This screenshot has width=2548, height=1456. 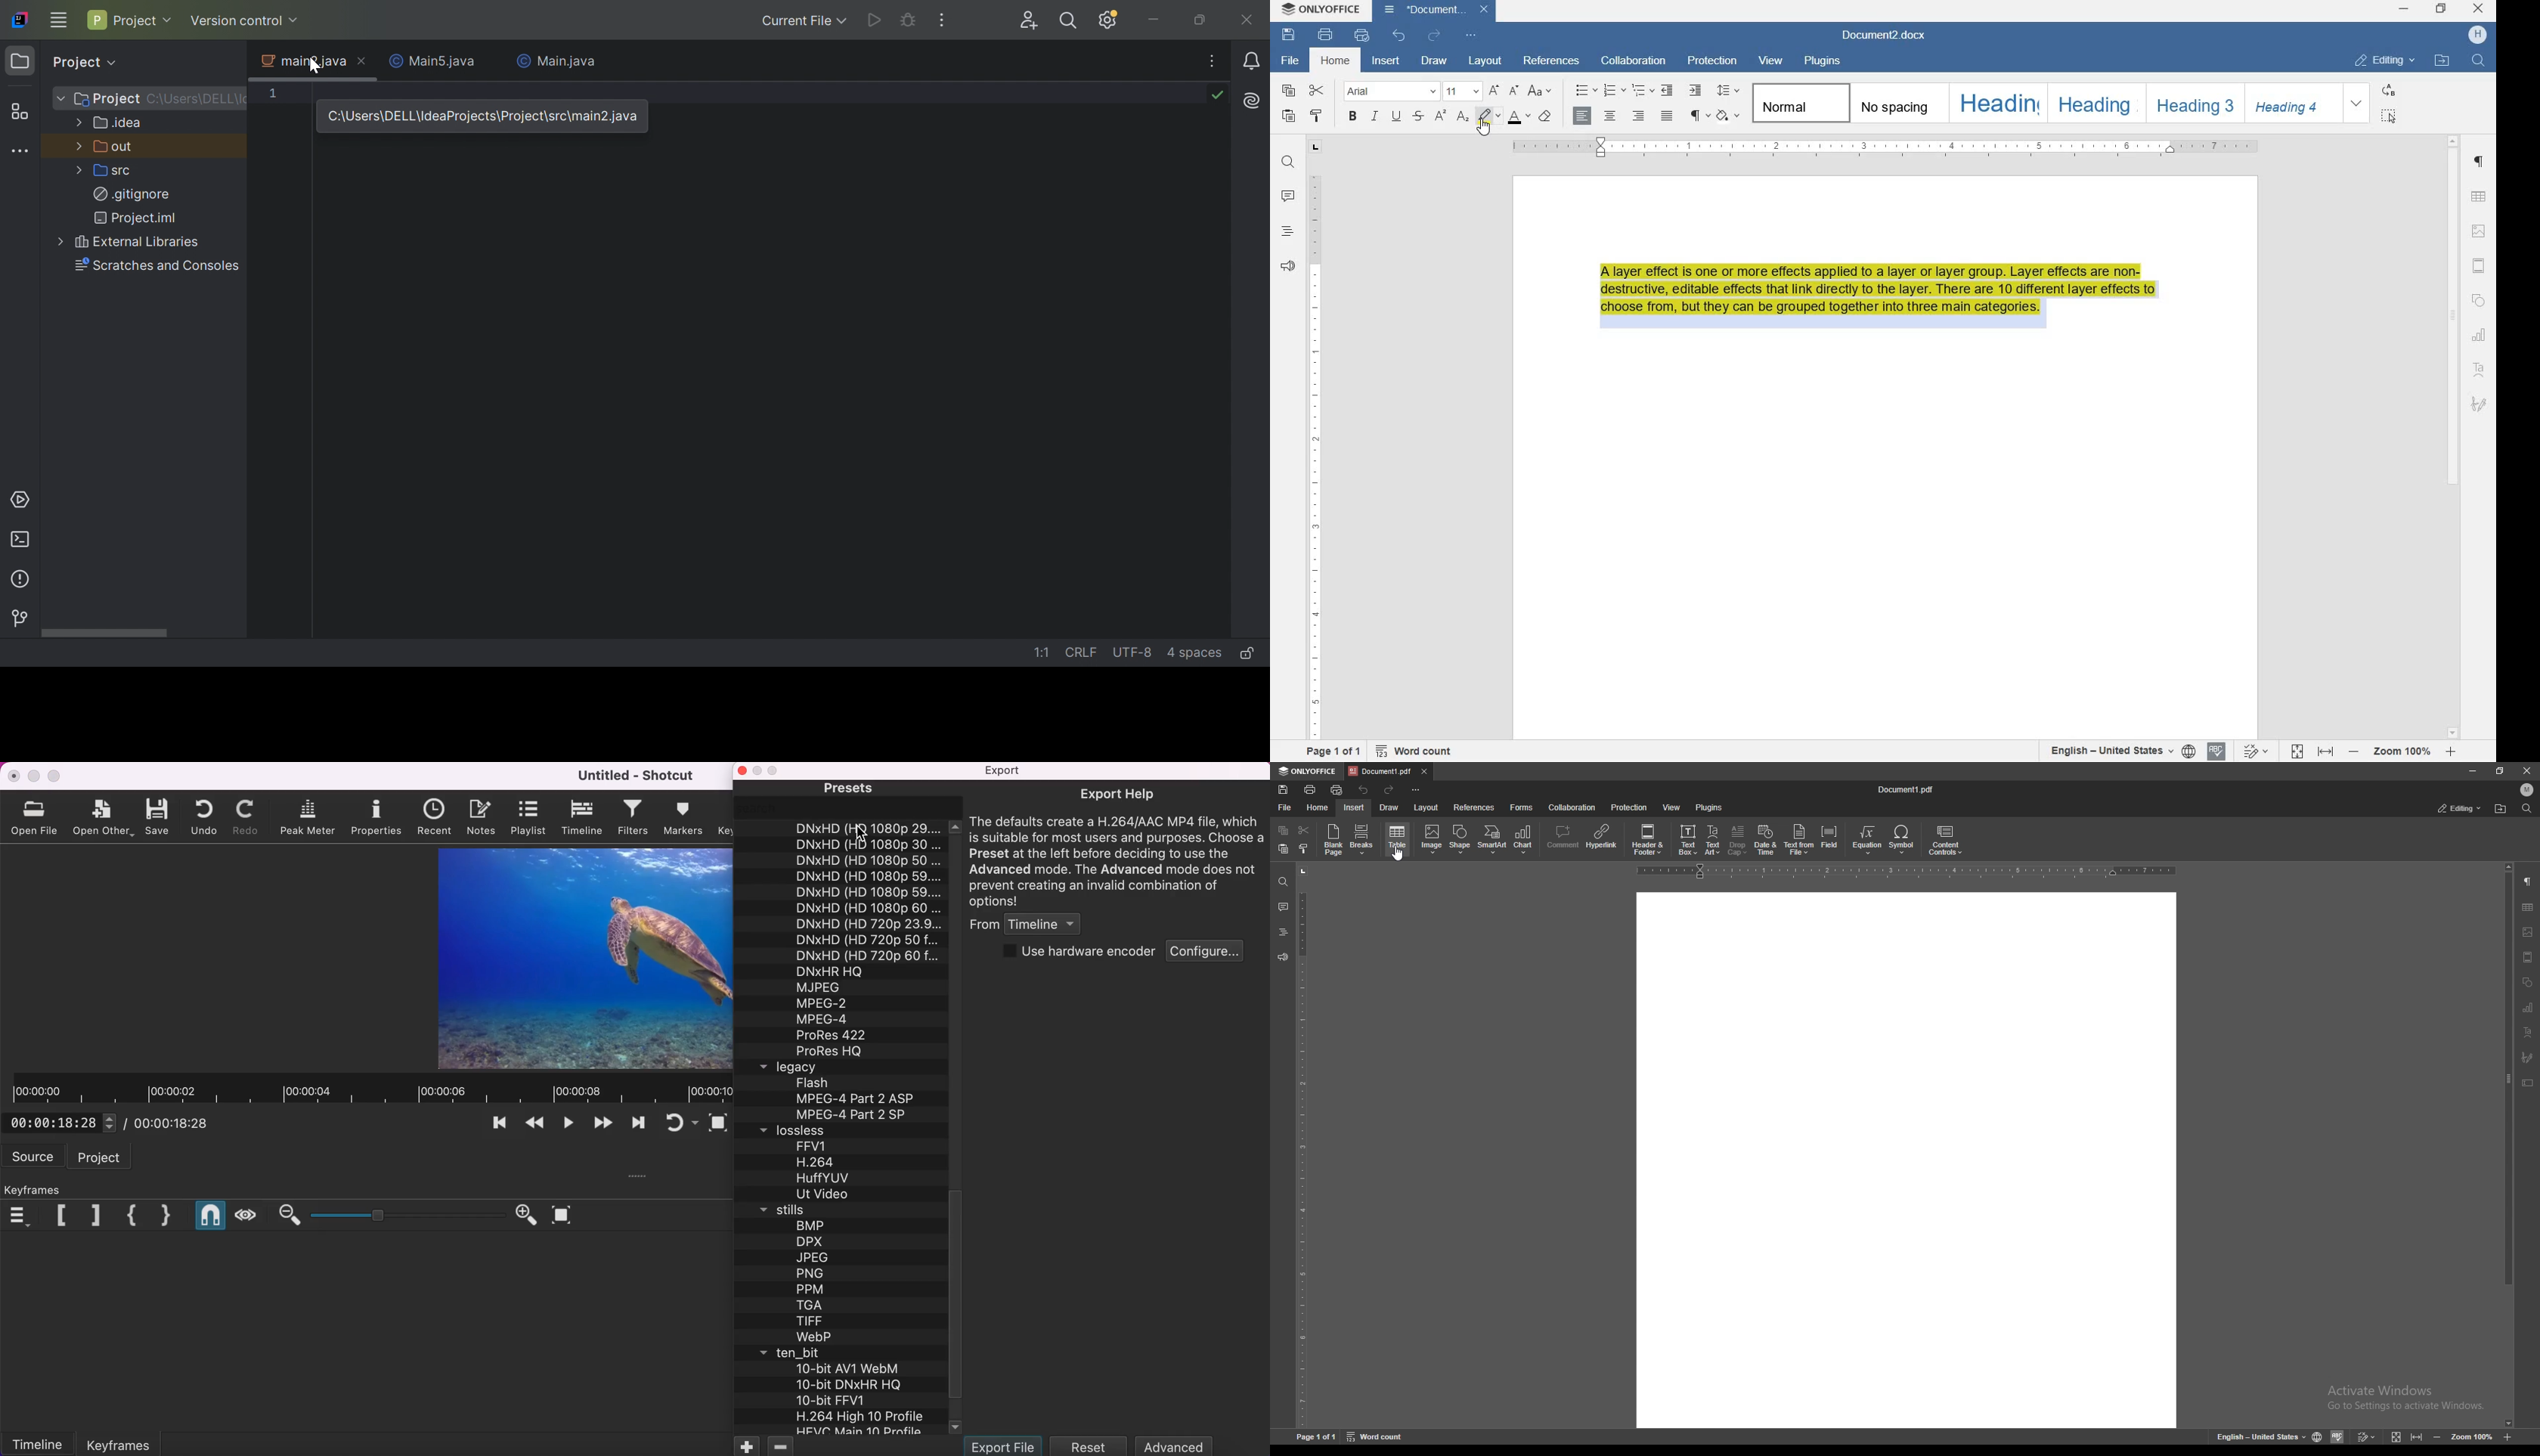 I want to click on zoom out, so click(x=285, y=1214).